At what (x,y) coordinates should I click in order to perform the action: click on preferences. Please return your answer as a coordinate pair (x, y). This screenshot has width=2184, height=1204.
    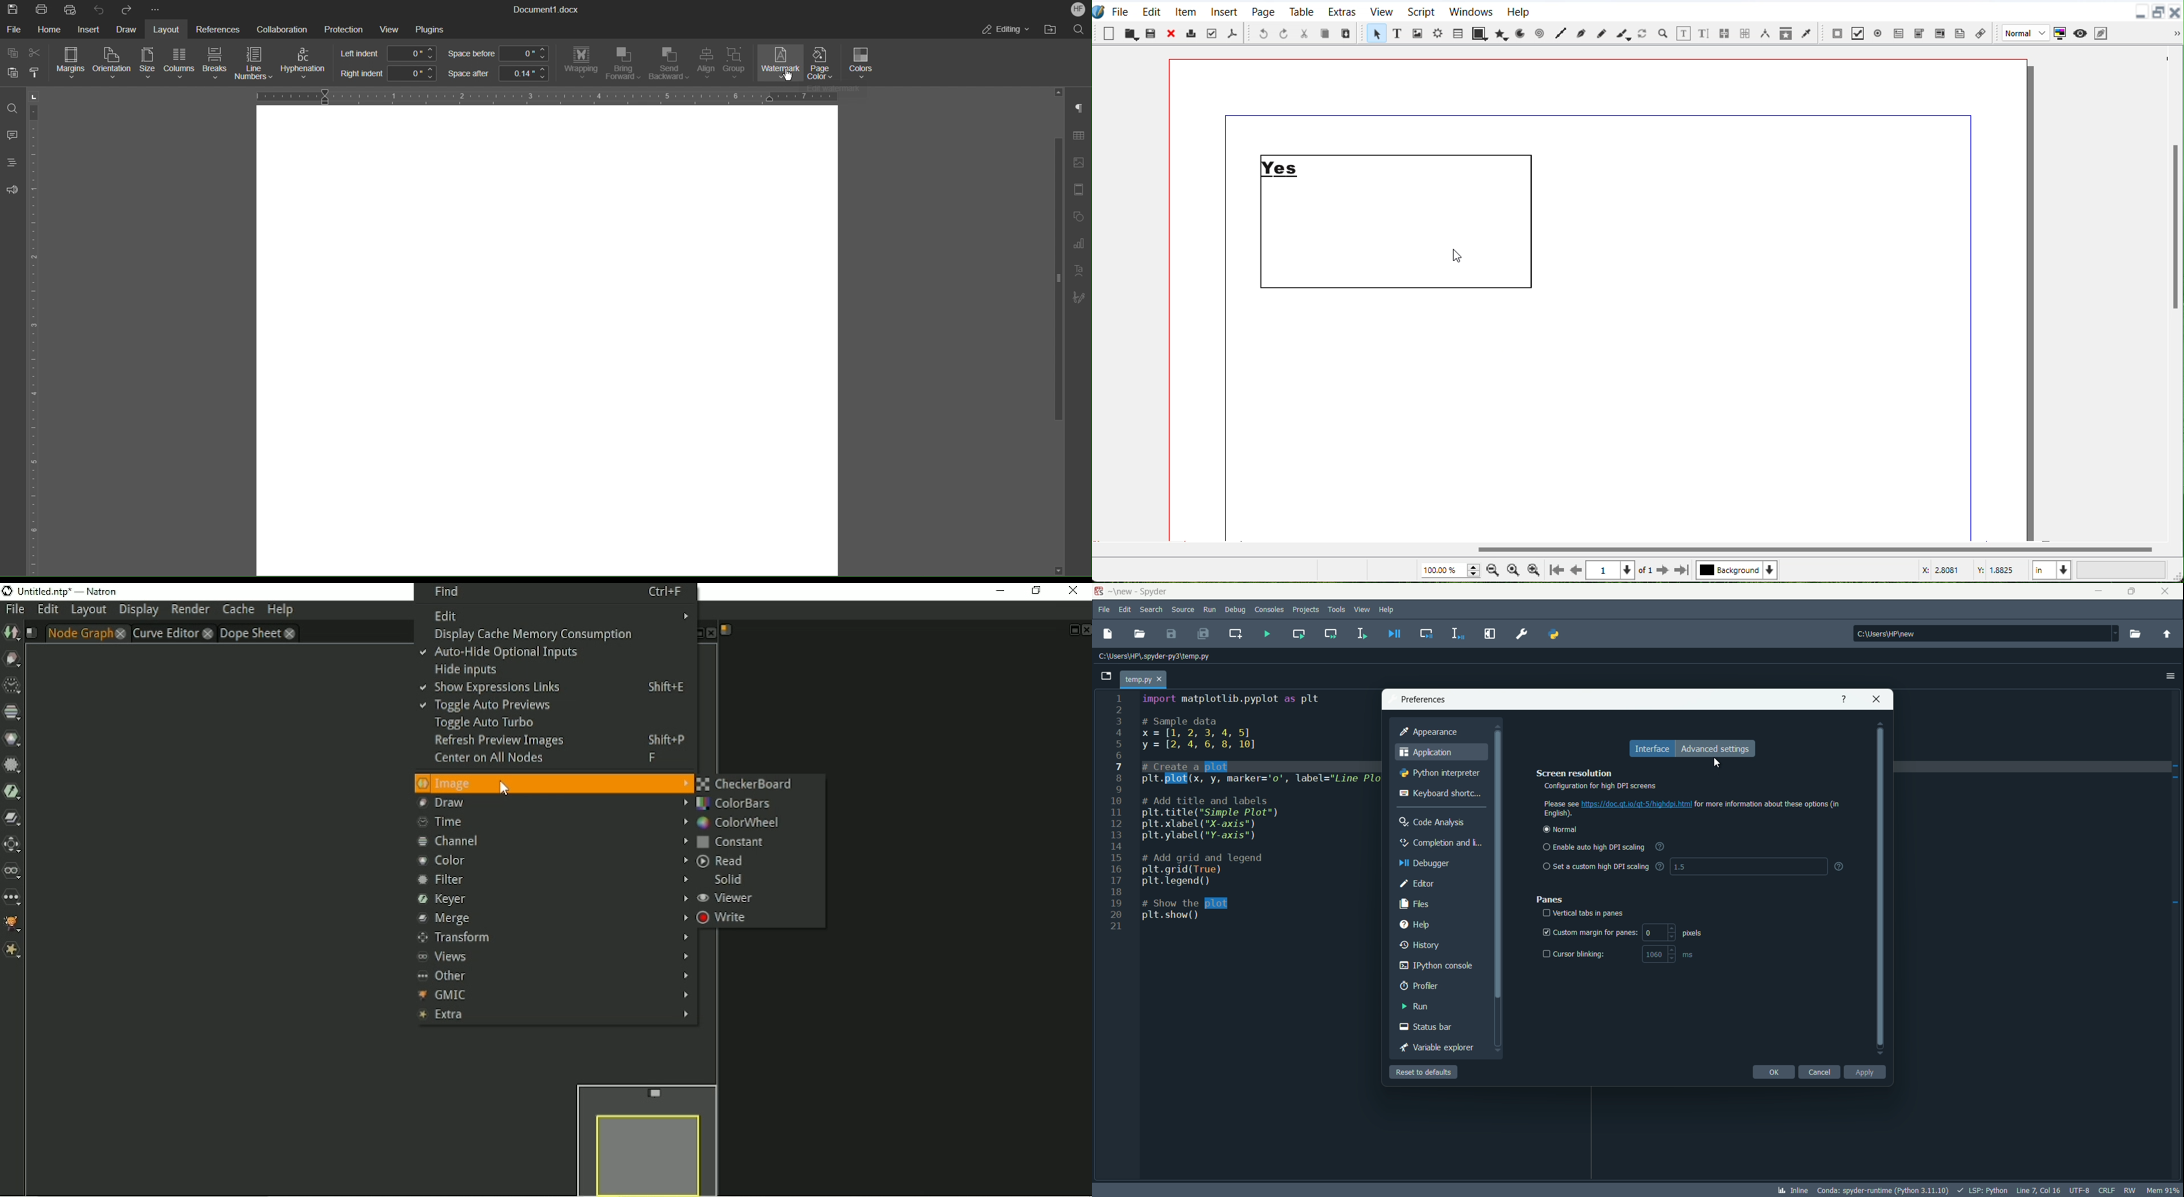
    Looking at the image, I should click on (1421, 698).